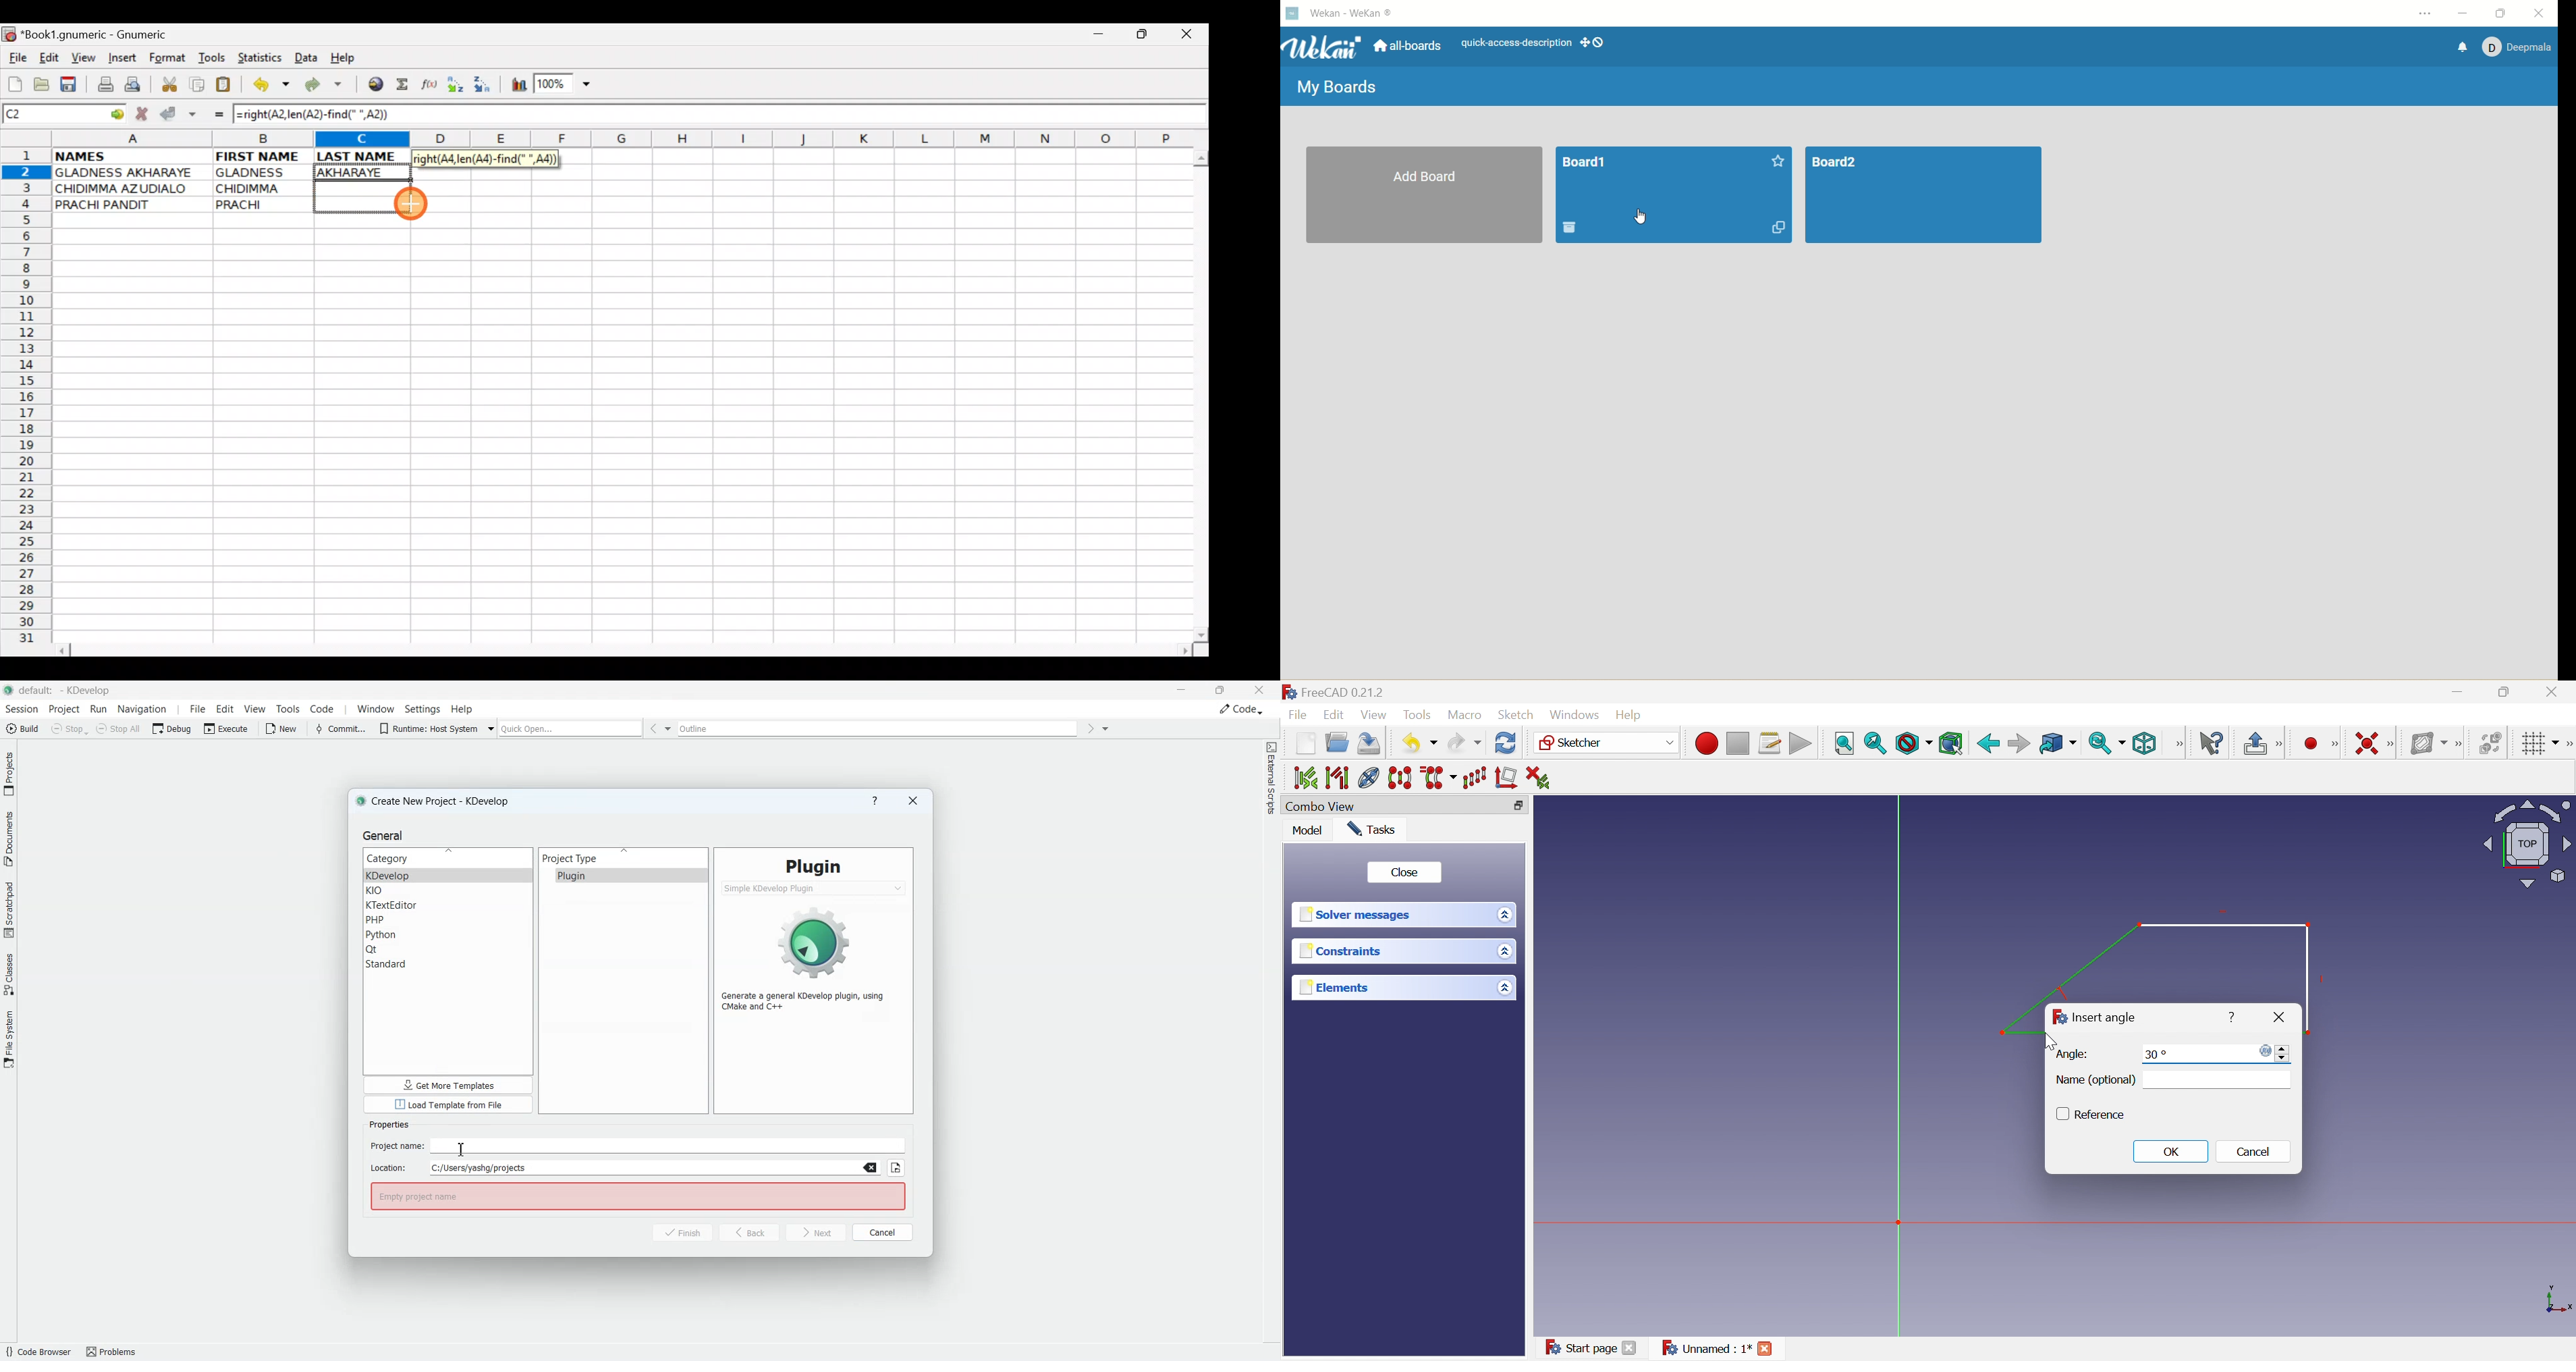 This screenshot has width=2576, height=1372. I want to click on text, so click(1517, 43).